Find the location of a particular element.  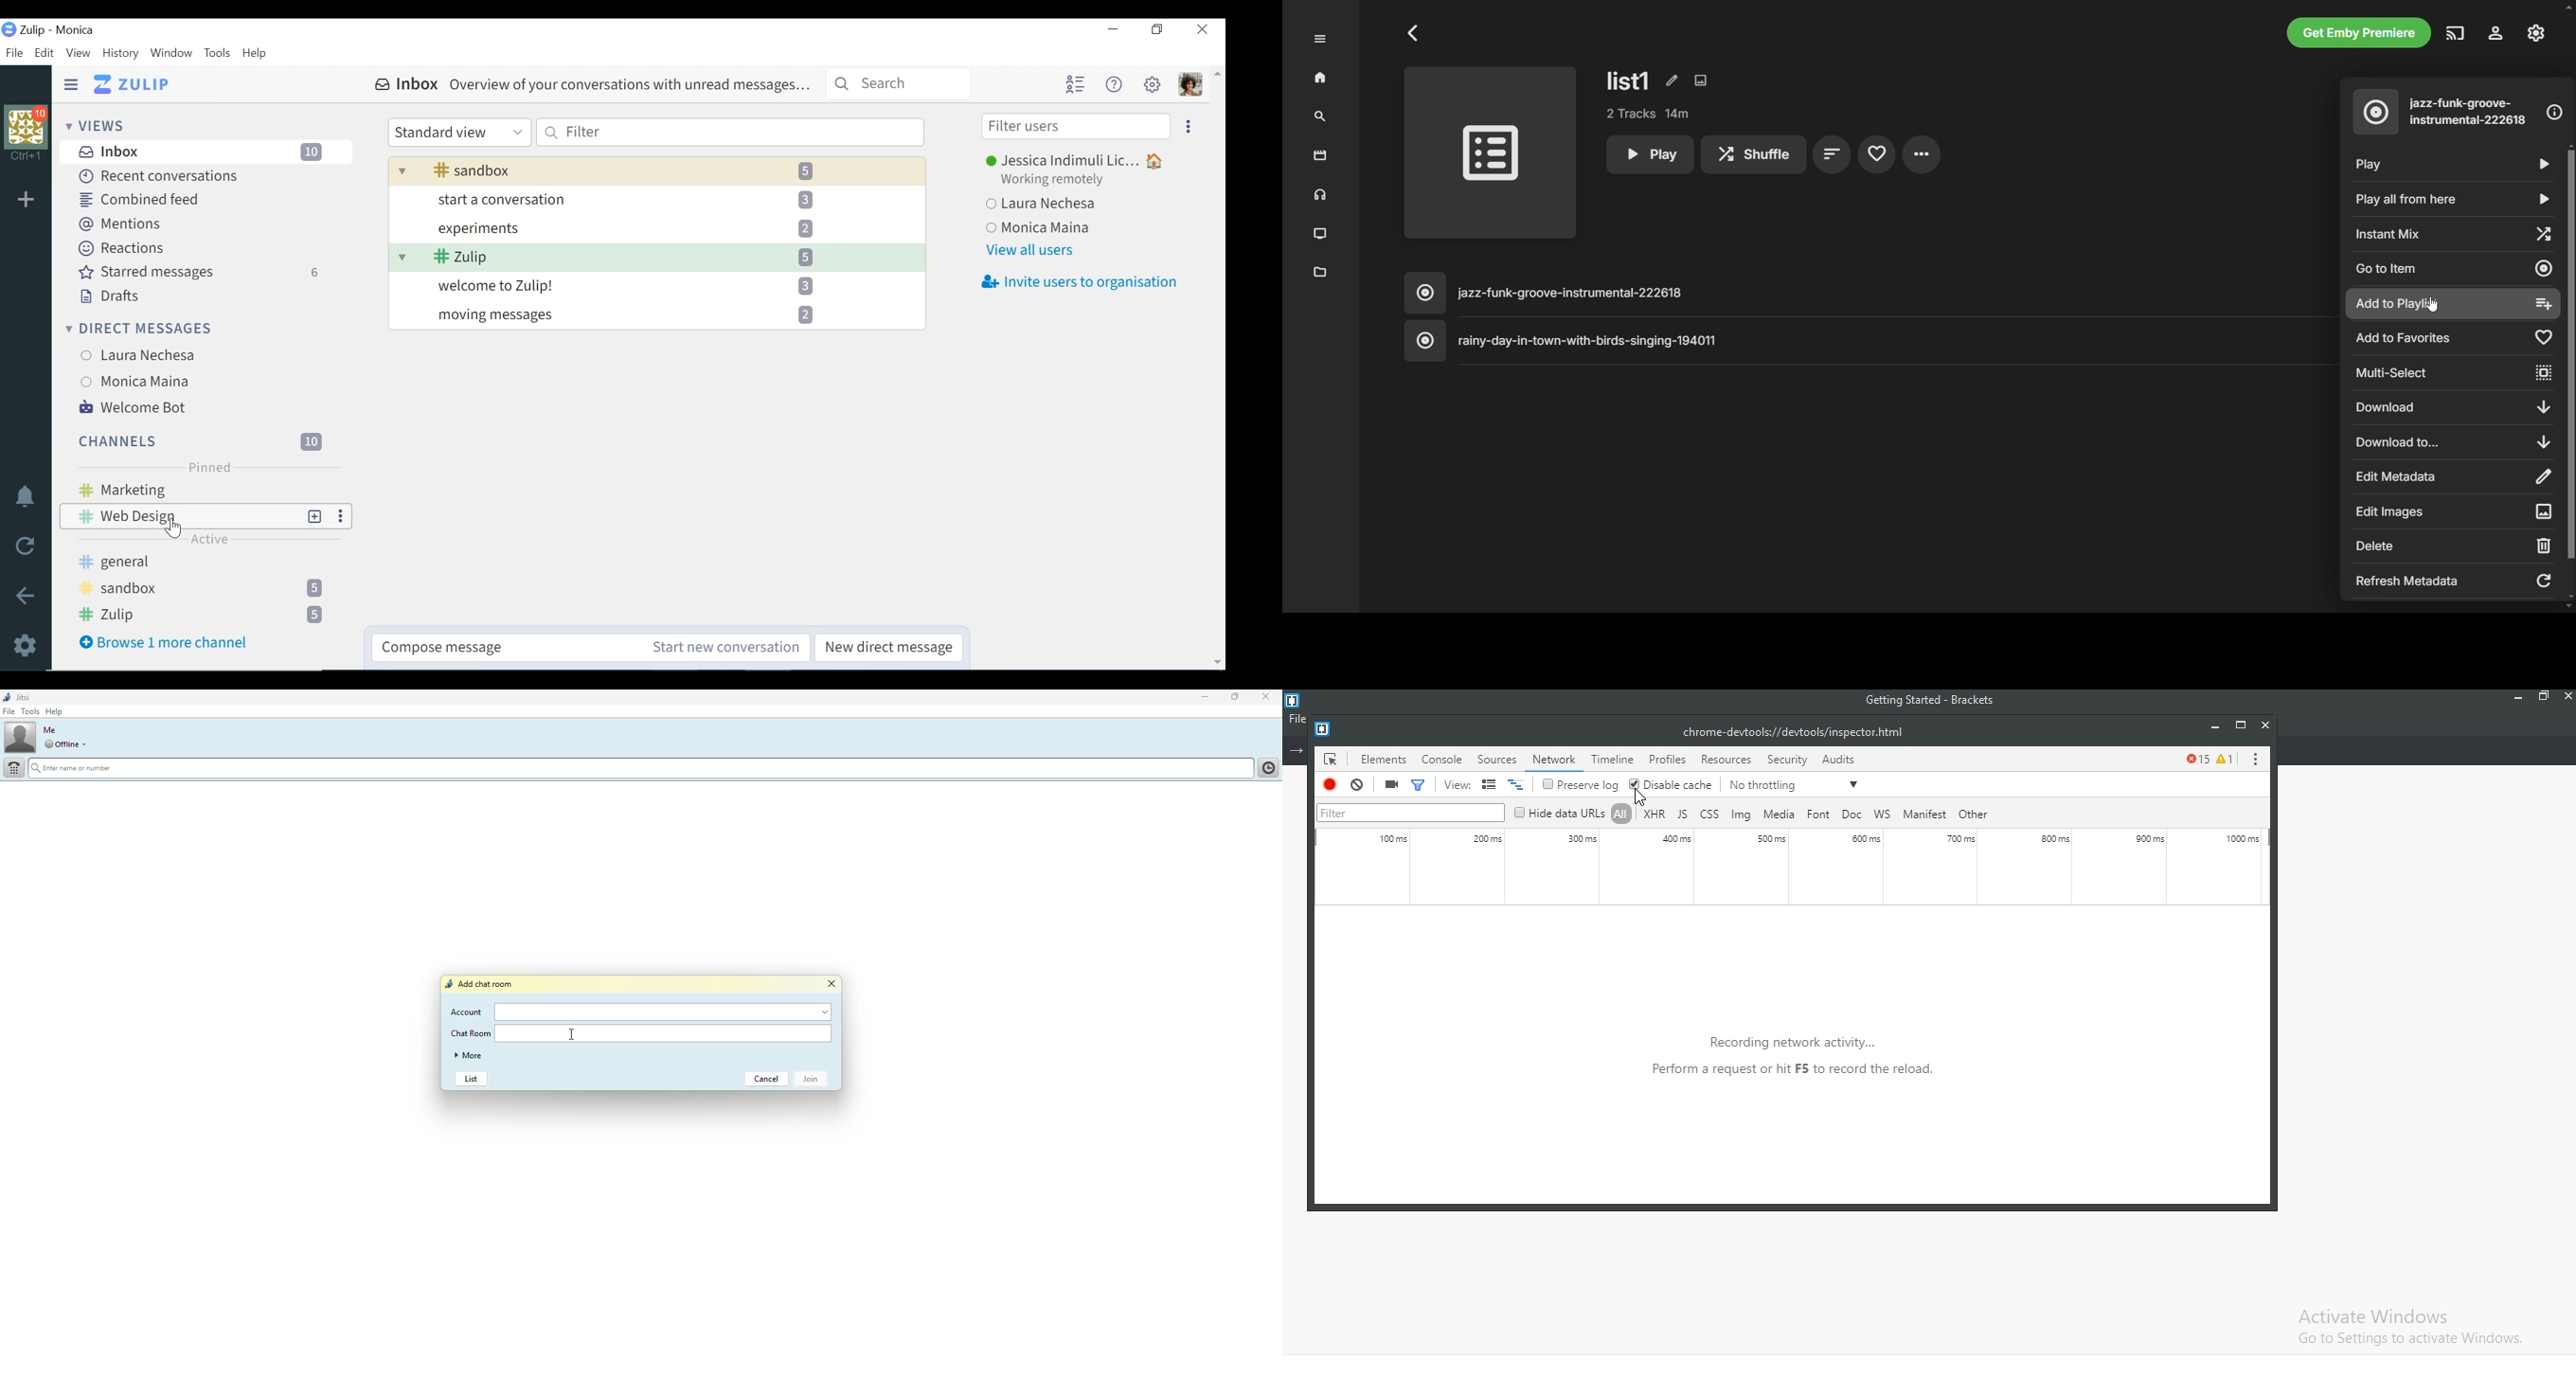

error tracker is located at coordinates (2209, 758).